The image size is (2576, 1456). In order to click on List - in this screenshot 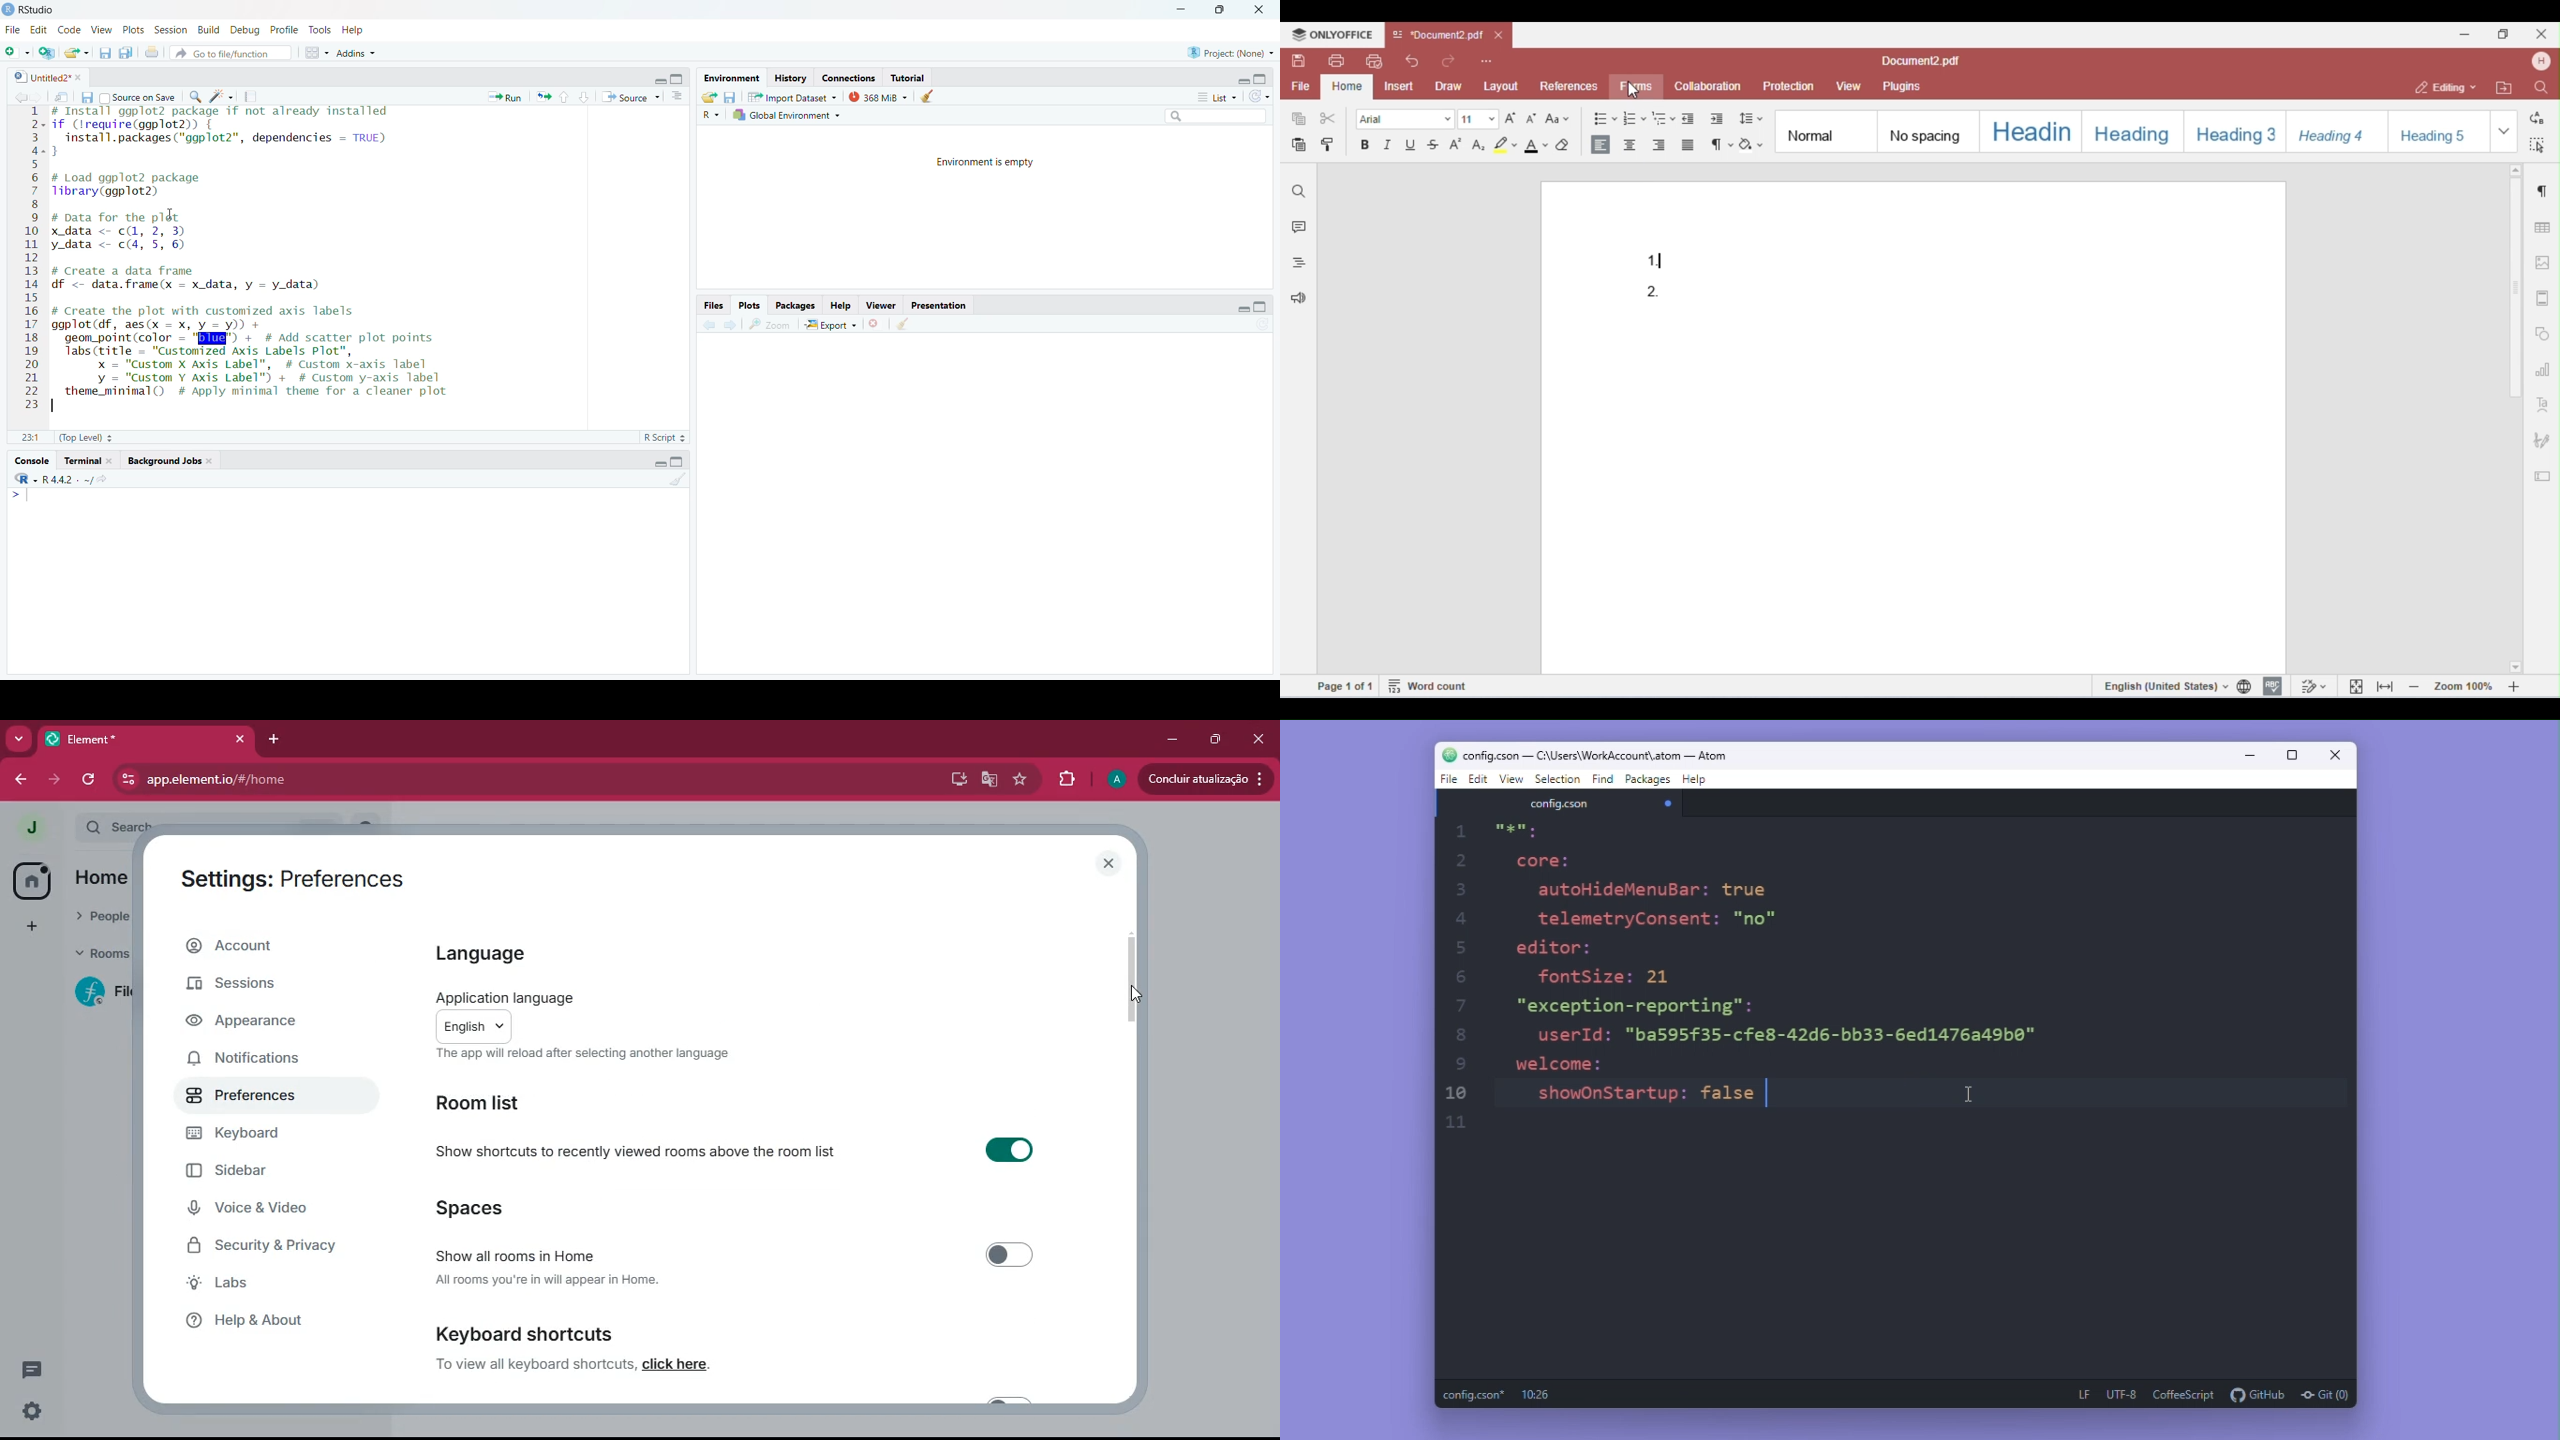, I will do `click(1215, 97)`.